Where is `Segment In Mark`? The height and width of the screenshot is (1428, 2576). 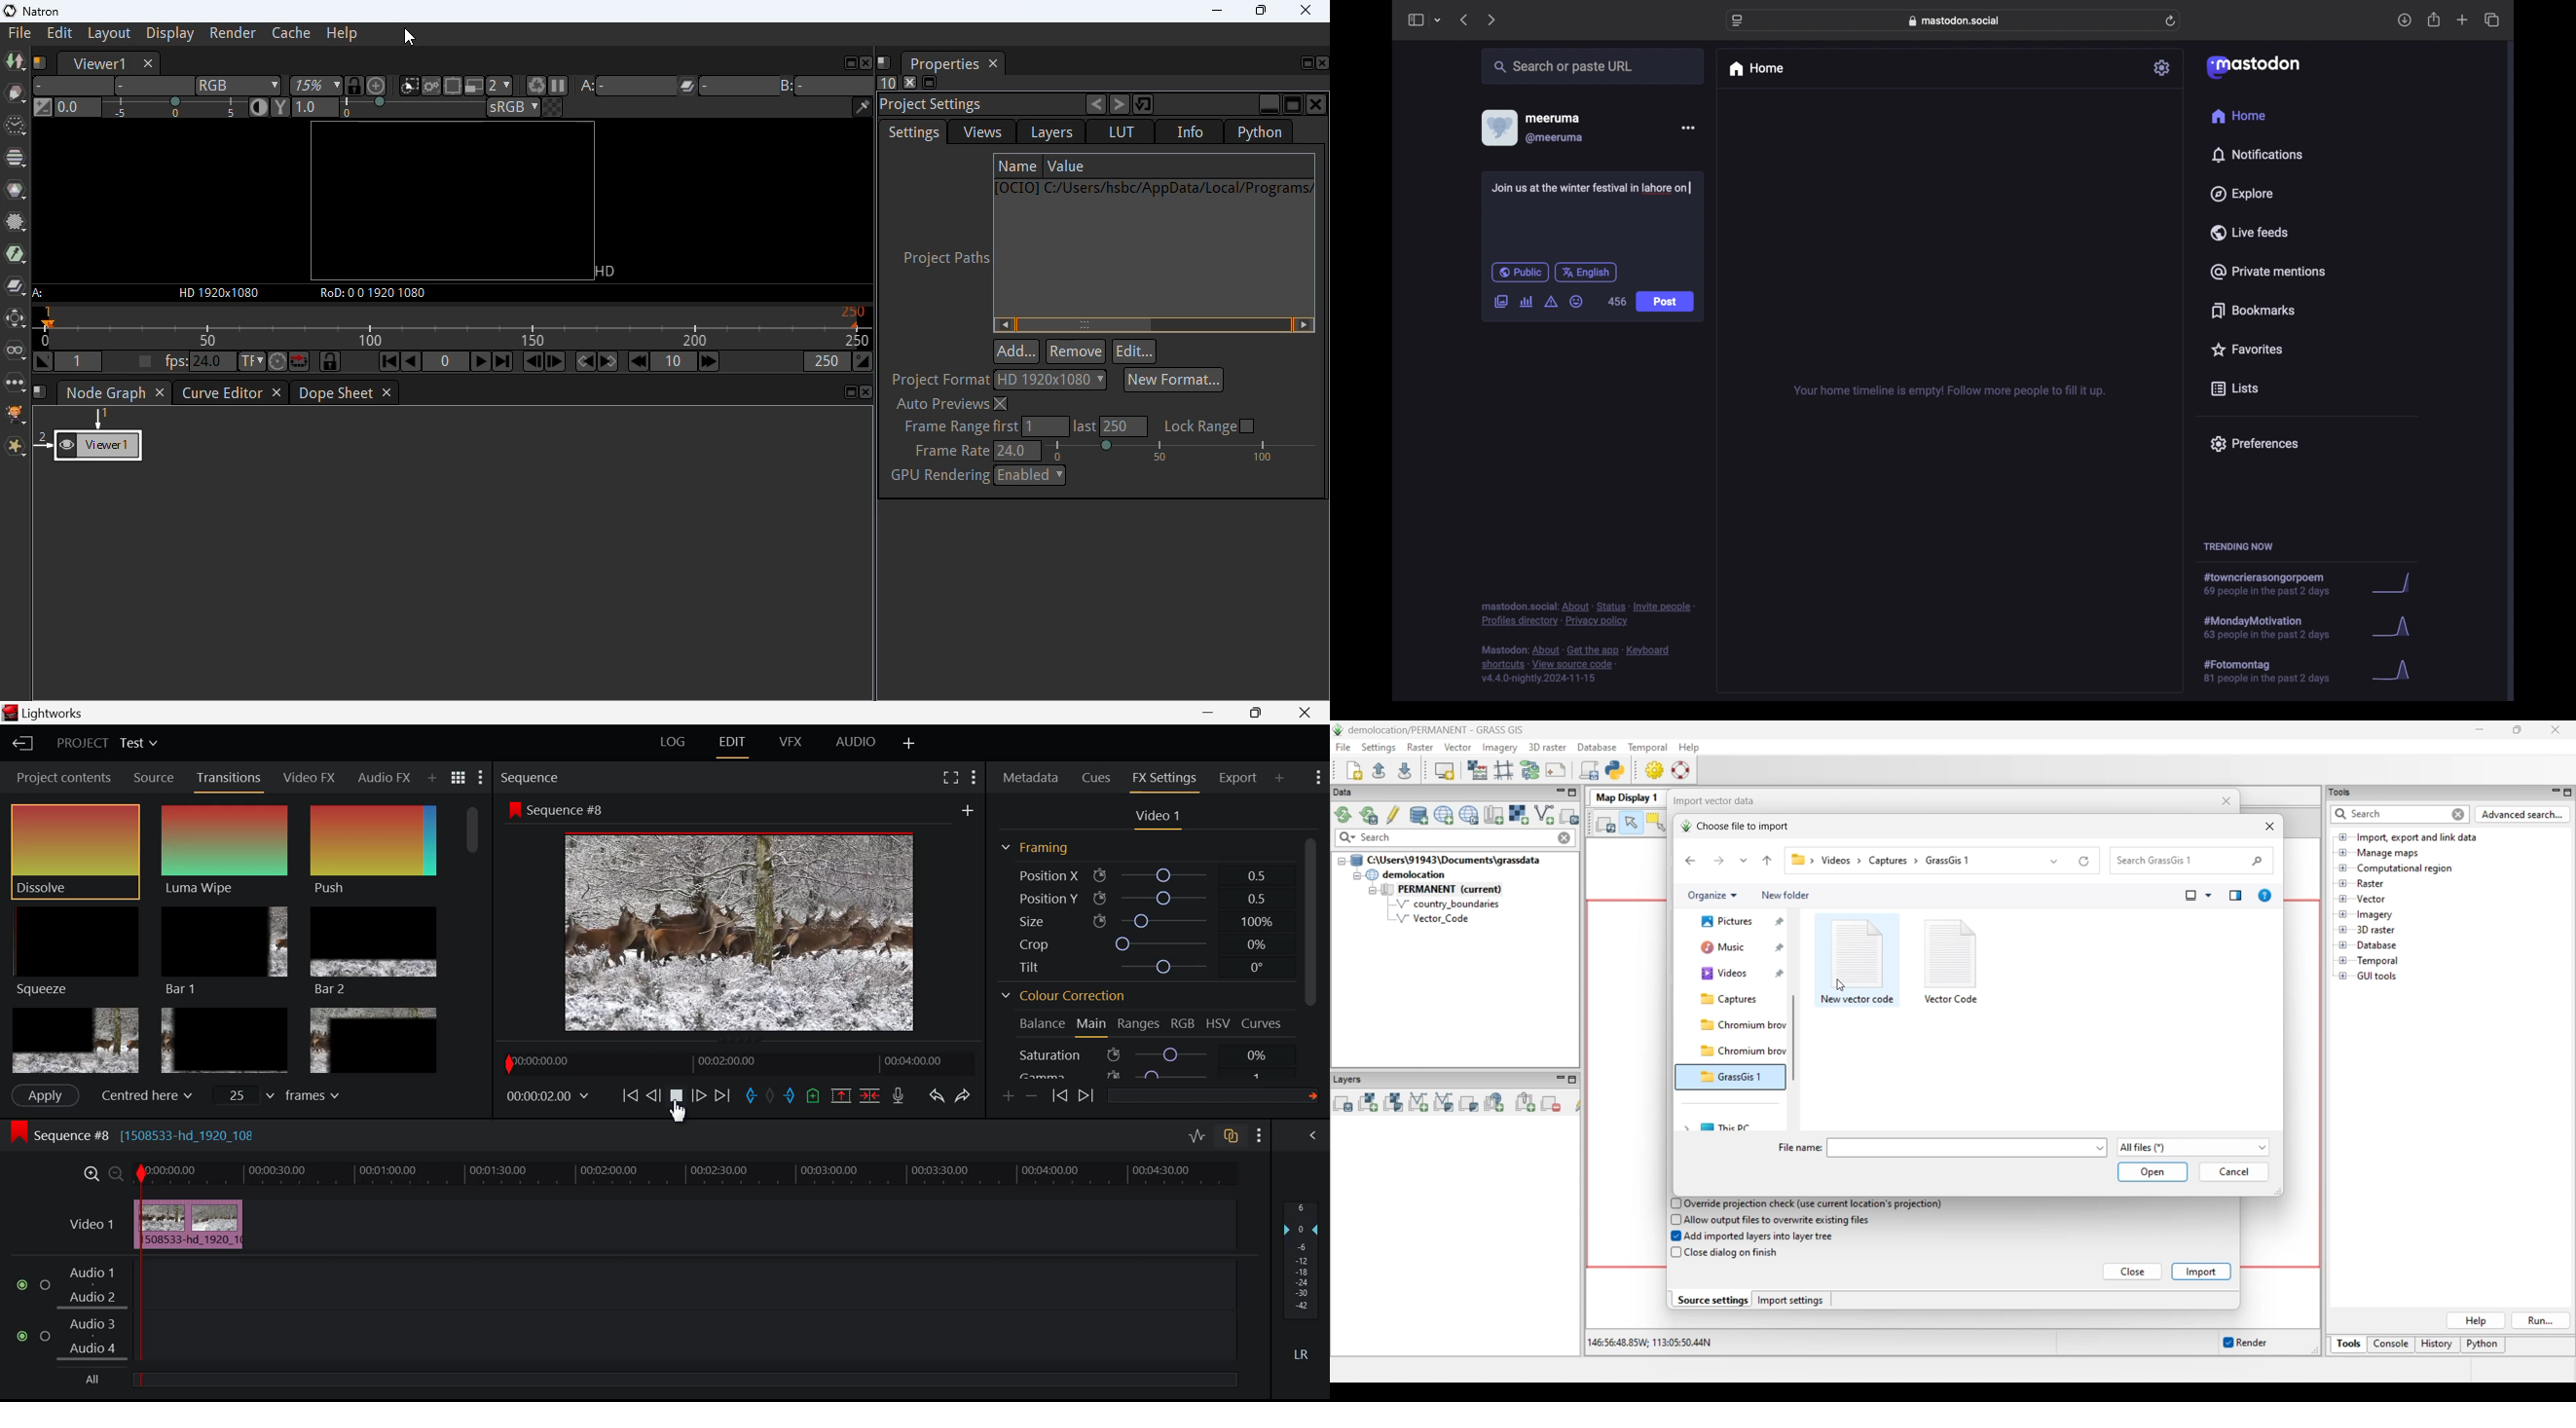 Segment In Mark is located at coordinates (140, 1206).